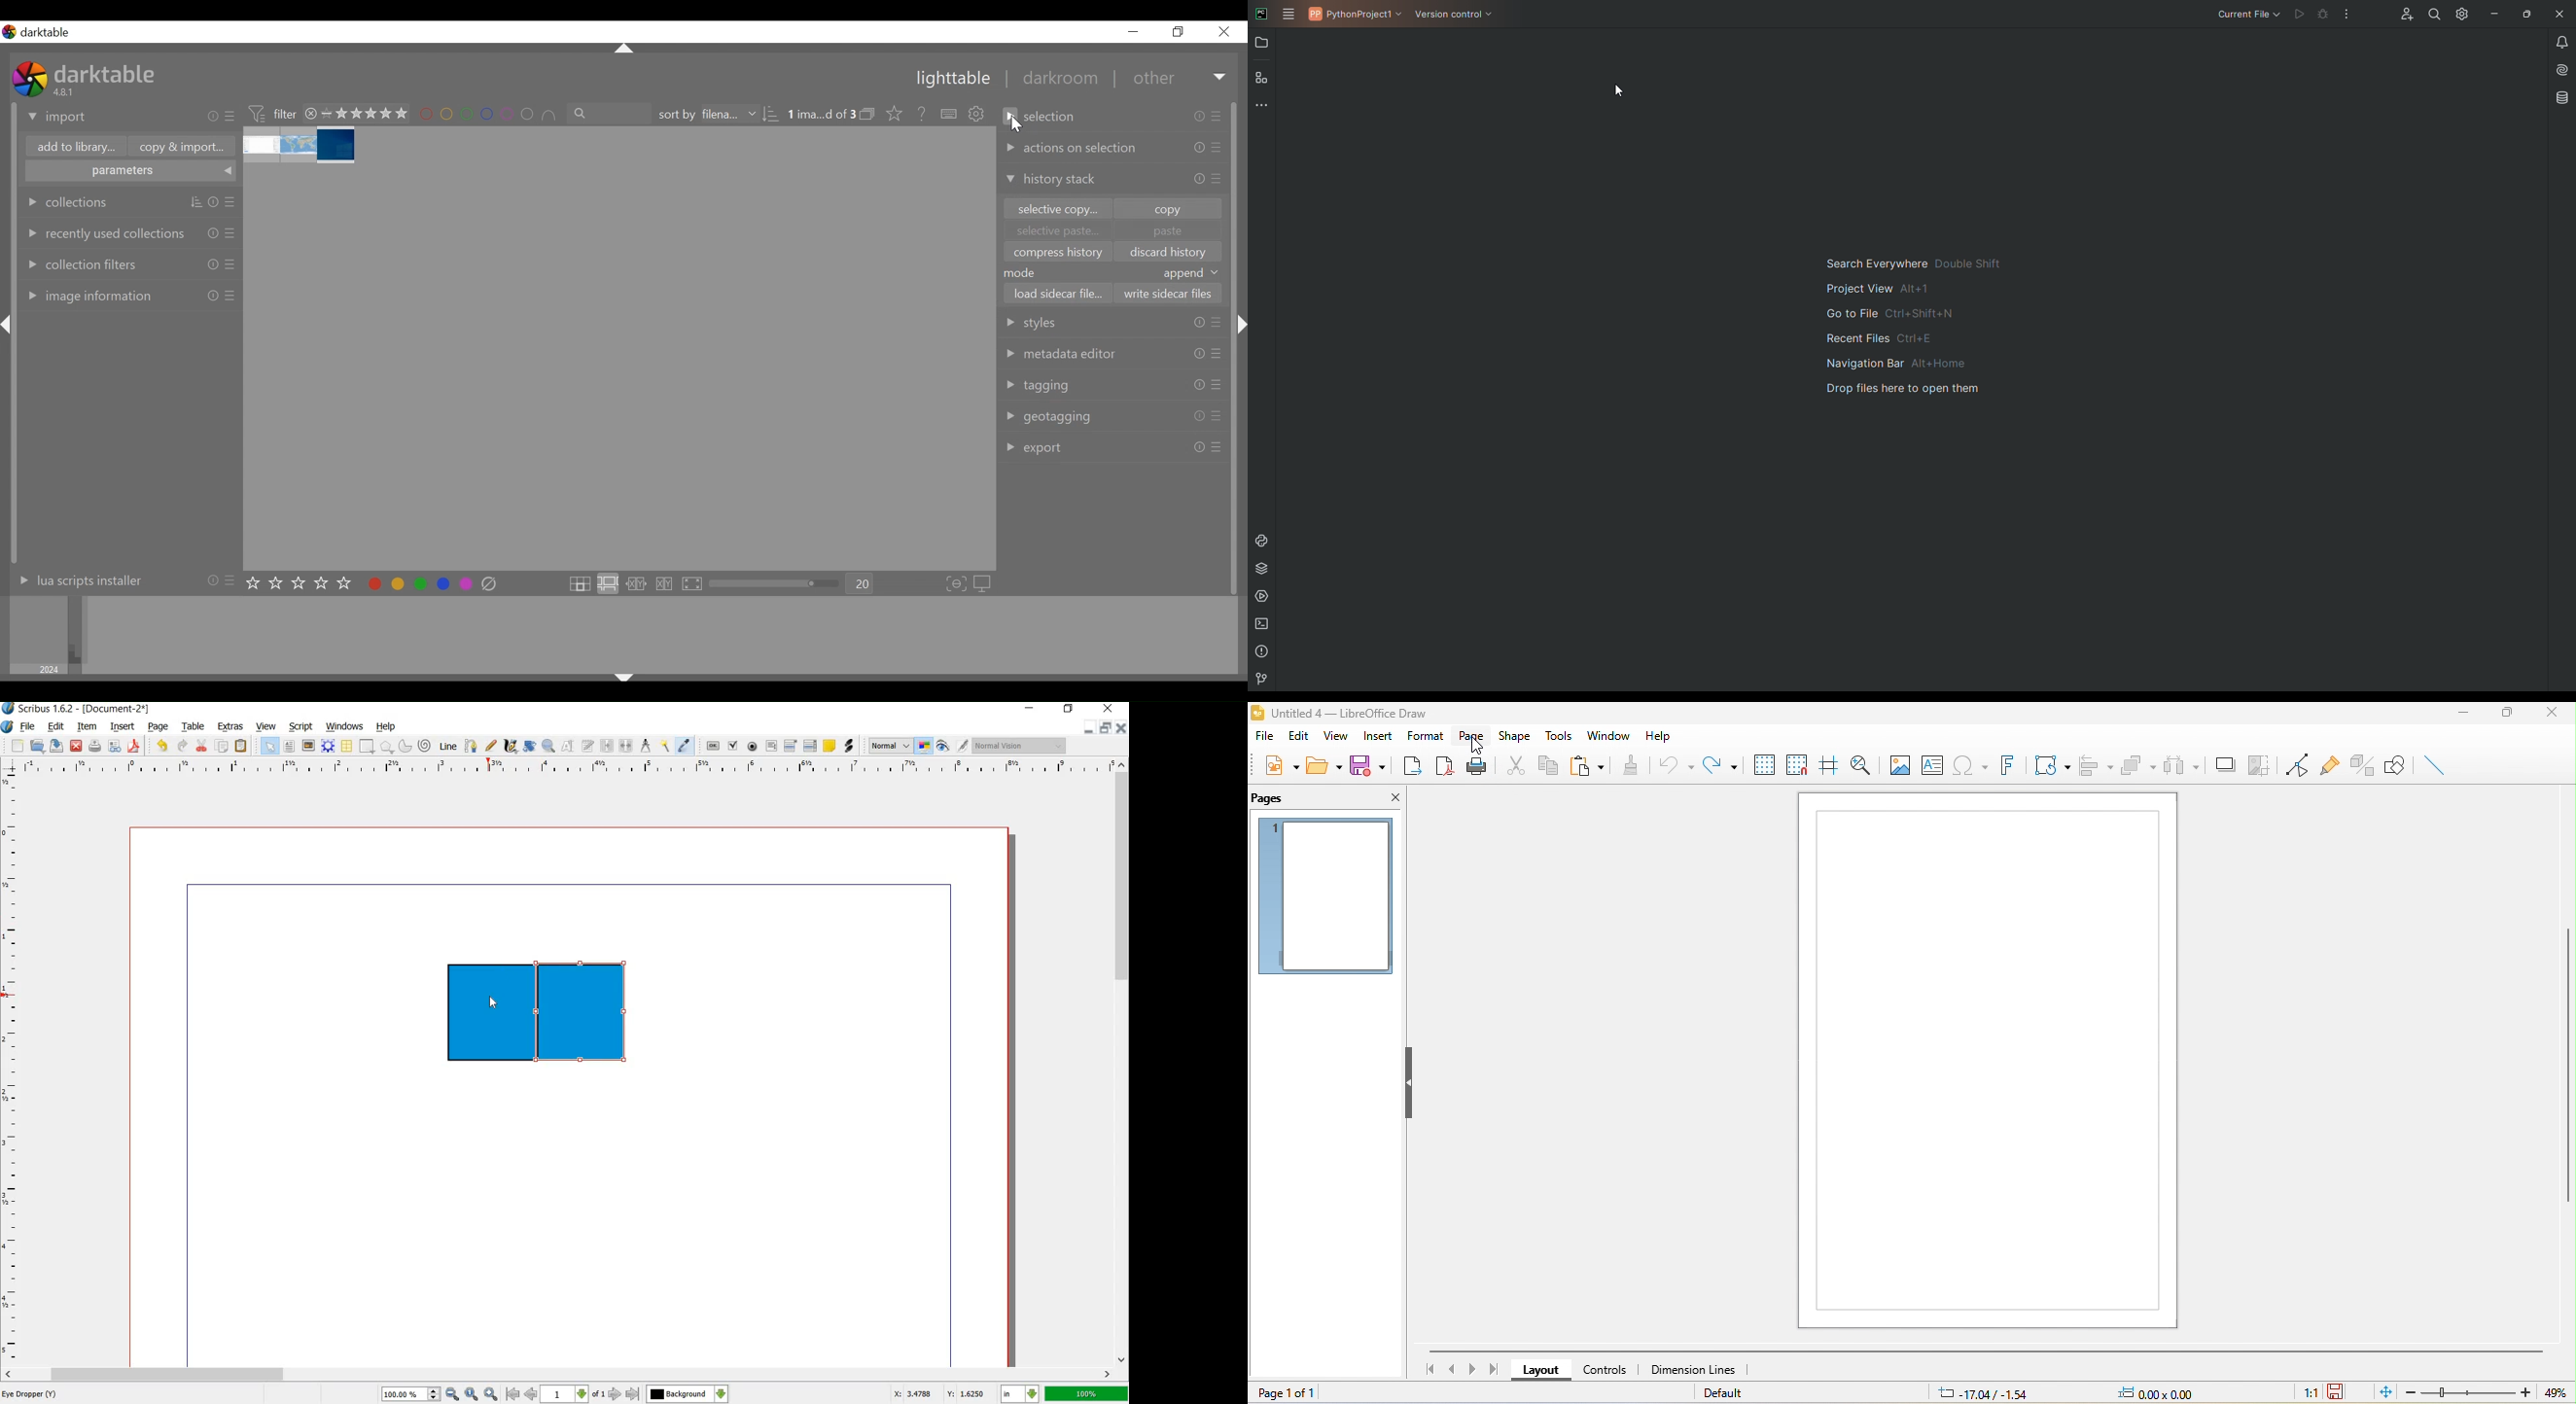 The height and width of the screenshot is (1428, 2576). What do you see at coordinates (68, 202) in the screenshot?
I see `collections` at bounding box center [68, 202].